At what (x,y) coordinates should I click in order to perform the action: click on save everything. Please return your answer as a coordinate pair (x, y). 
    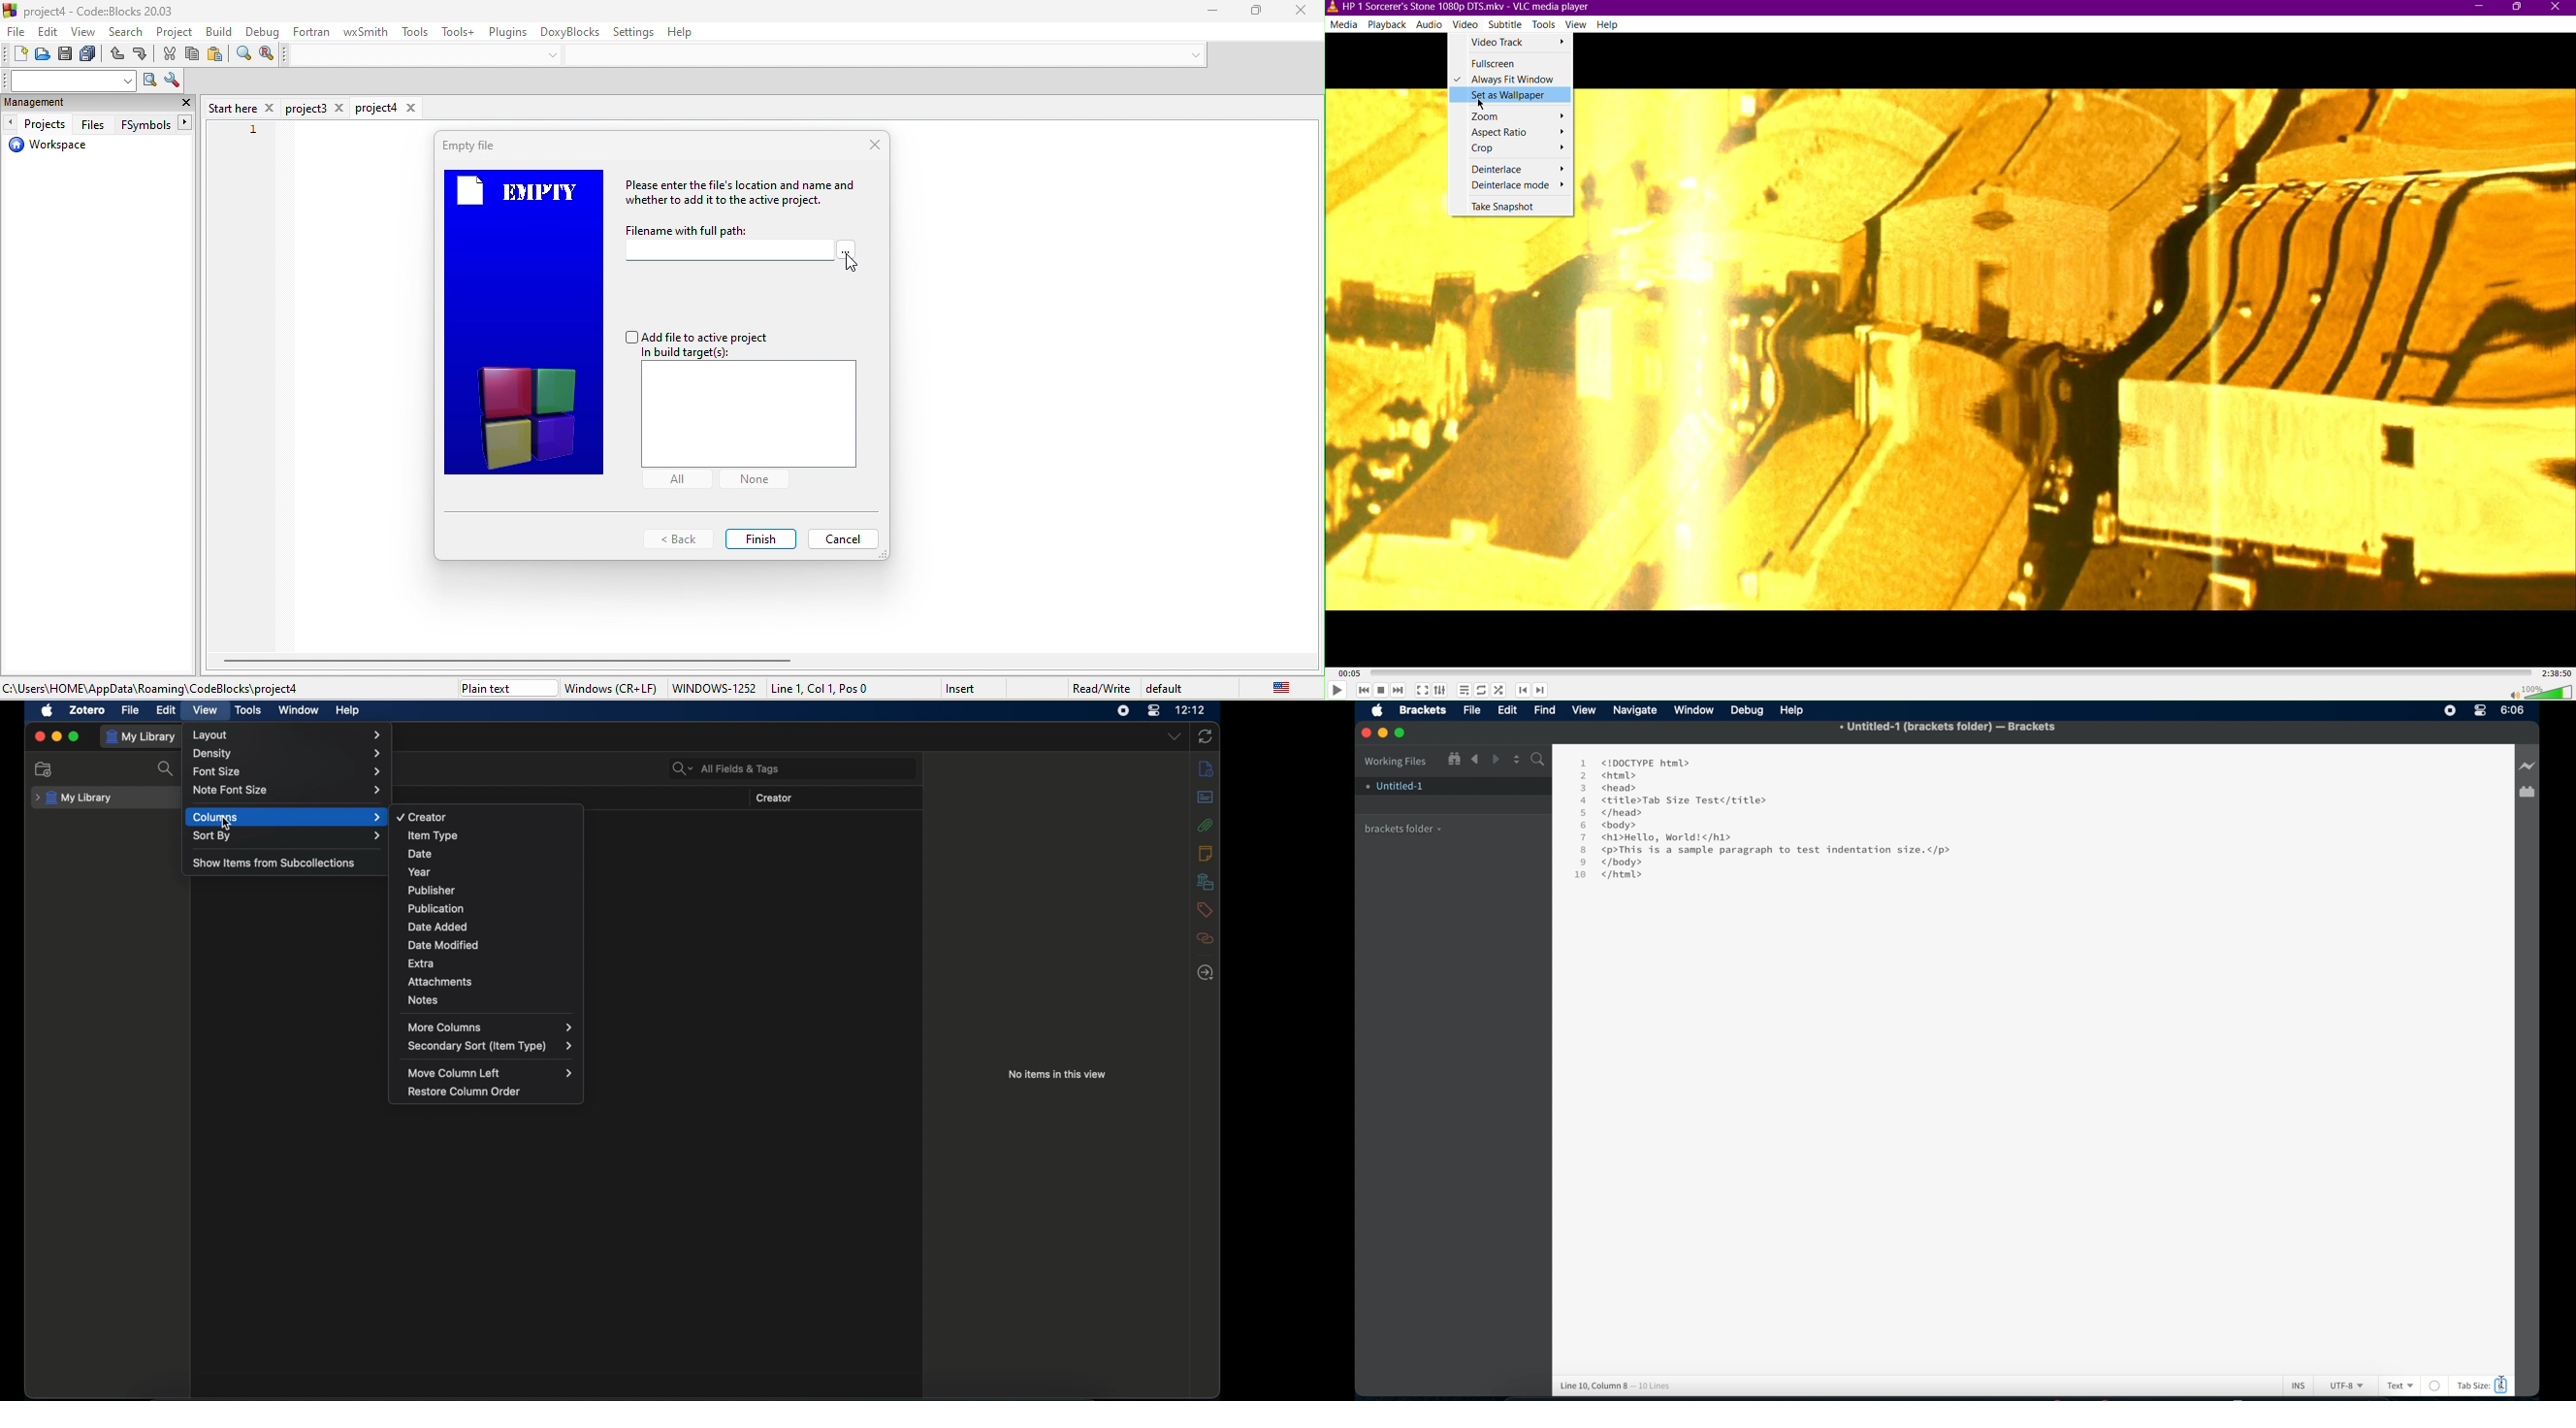
    Looking at the image, I should click on (91, 56).